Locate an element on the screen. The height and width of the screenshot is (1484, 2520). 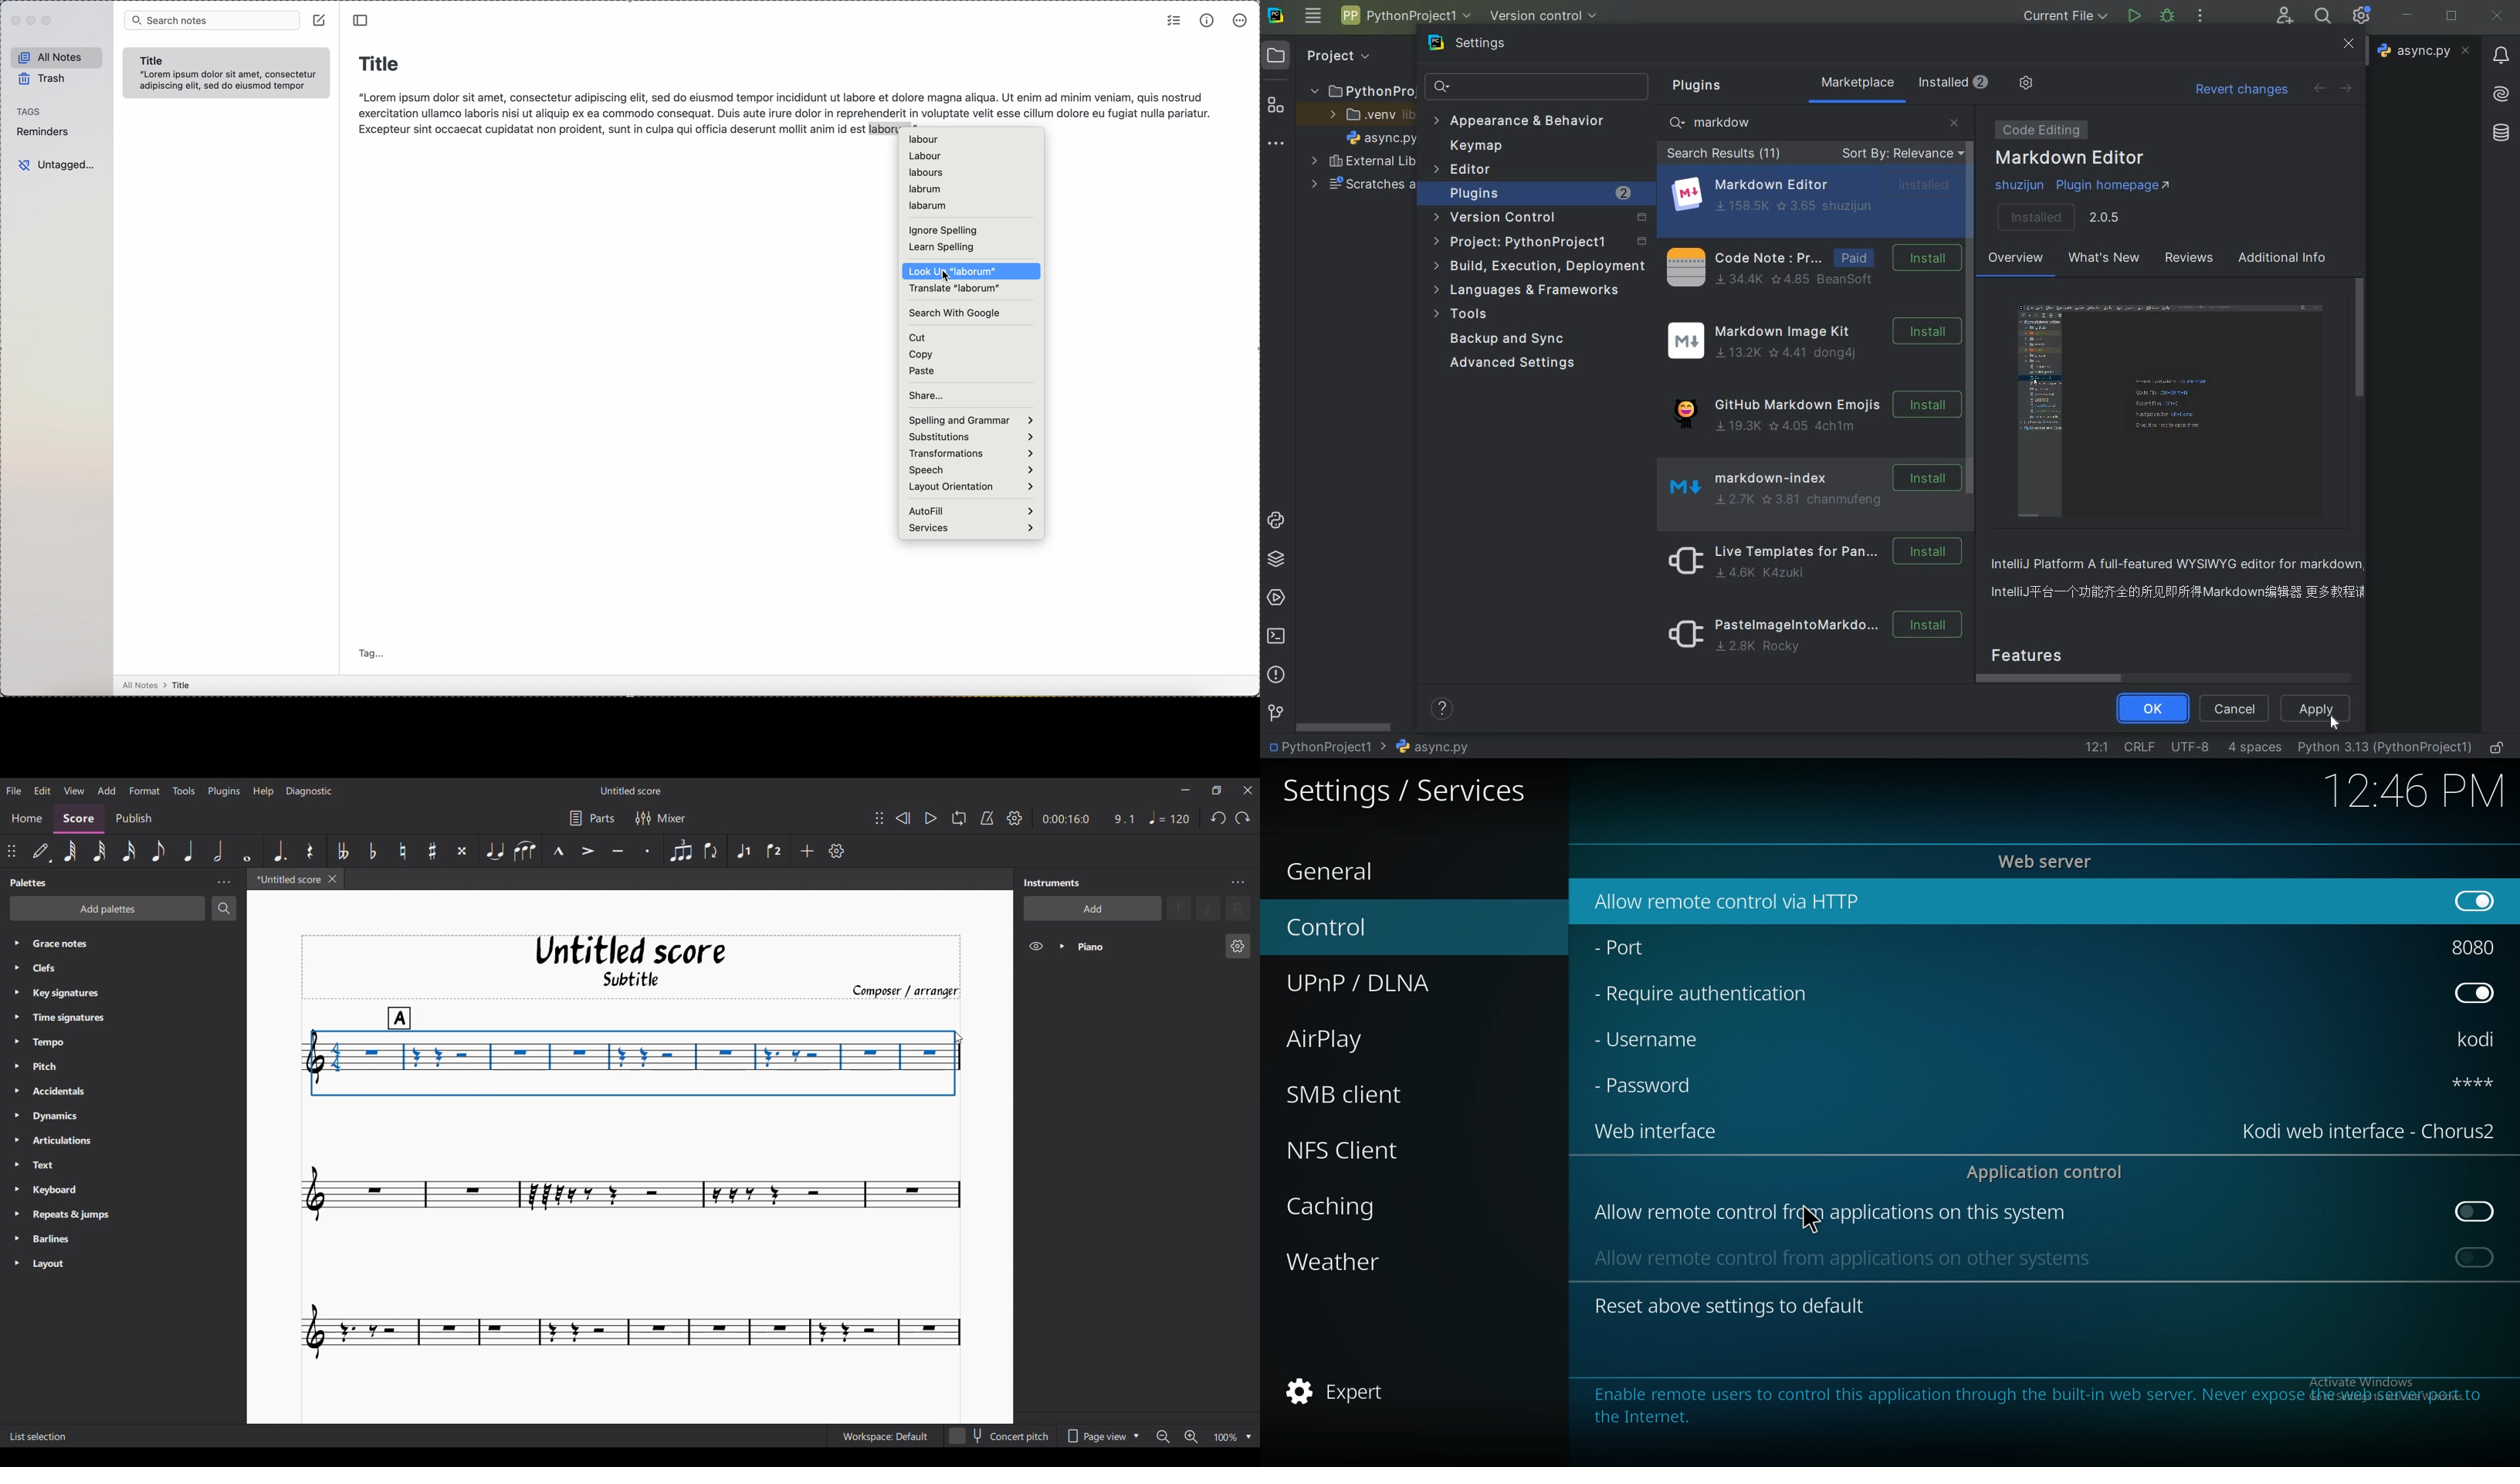
Edit menu is located at coordinates (41, 790).